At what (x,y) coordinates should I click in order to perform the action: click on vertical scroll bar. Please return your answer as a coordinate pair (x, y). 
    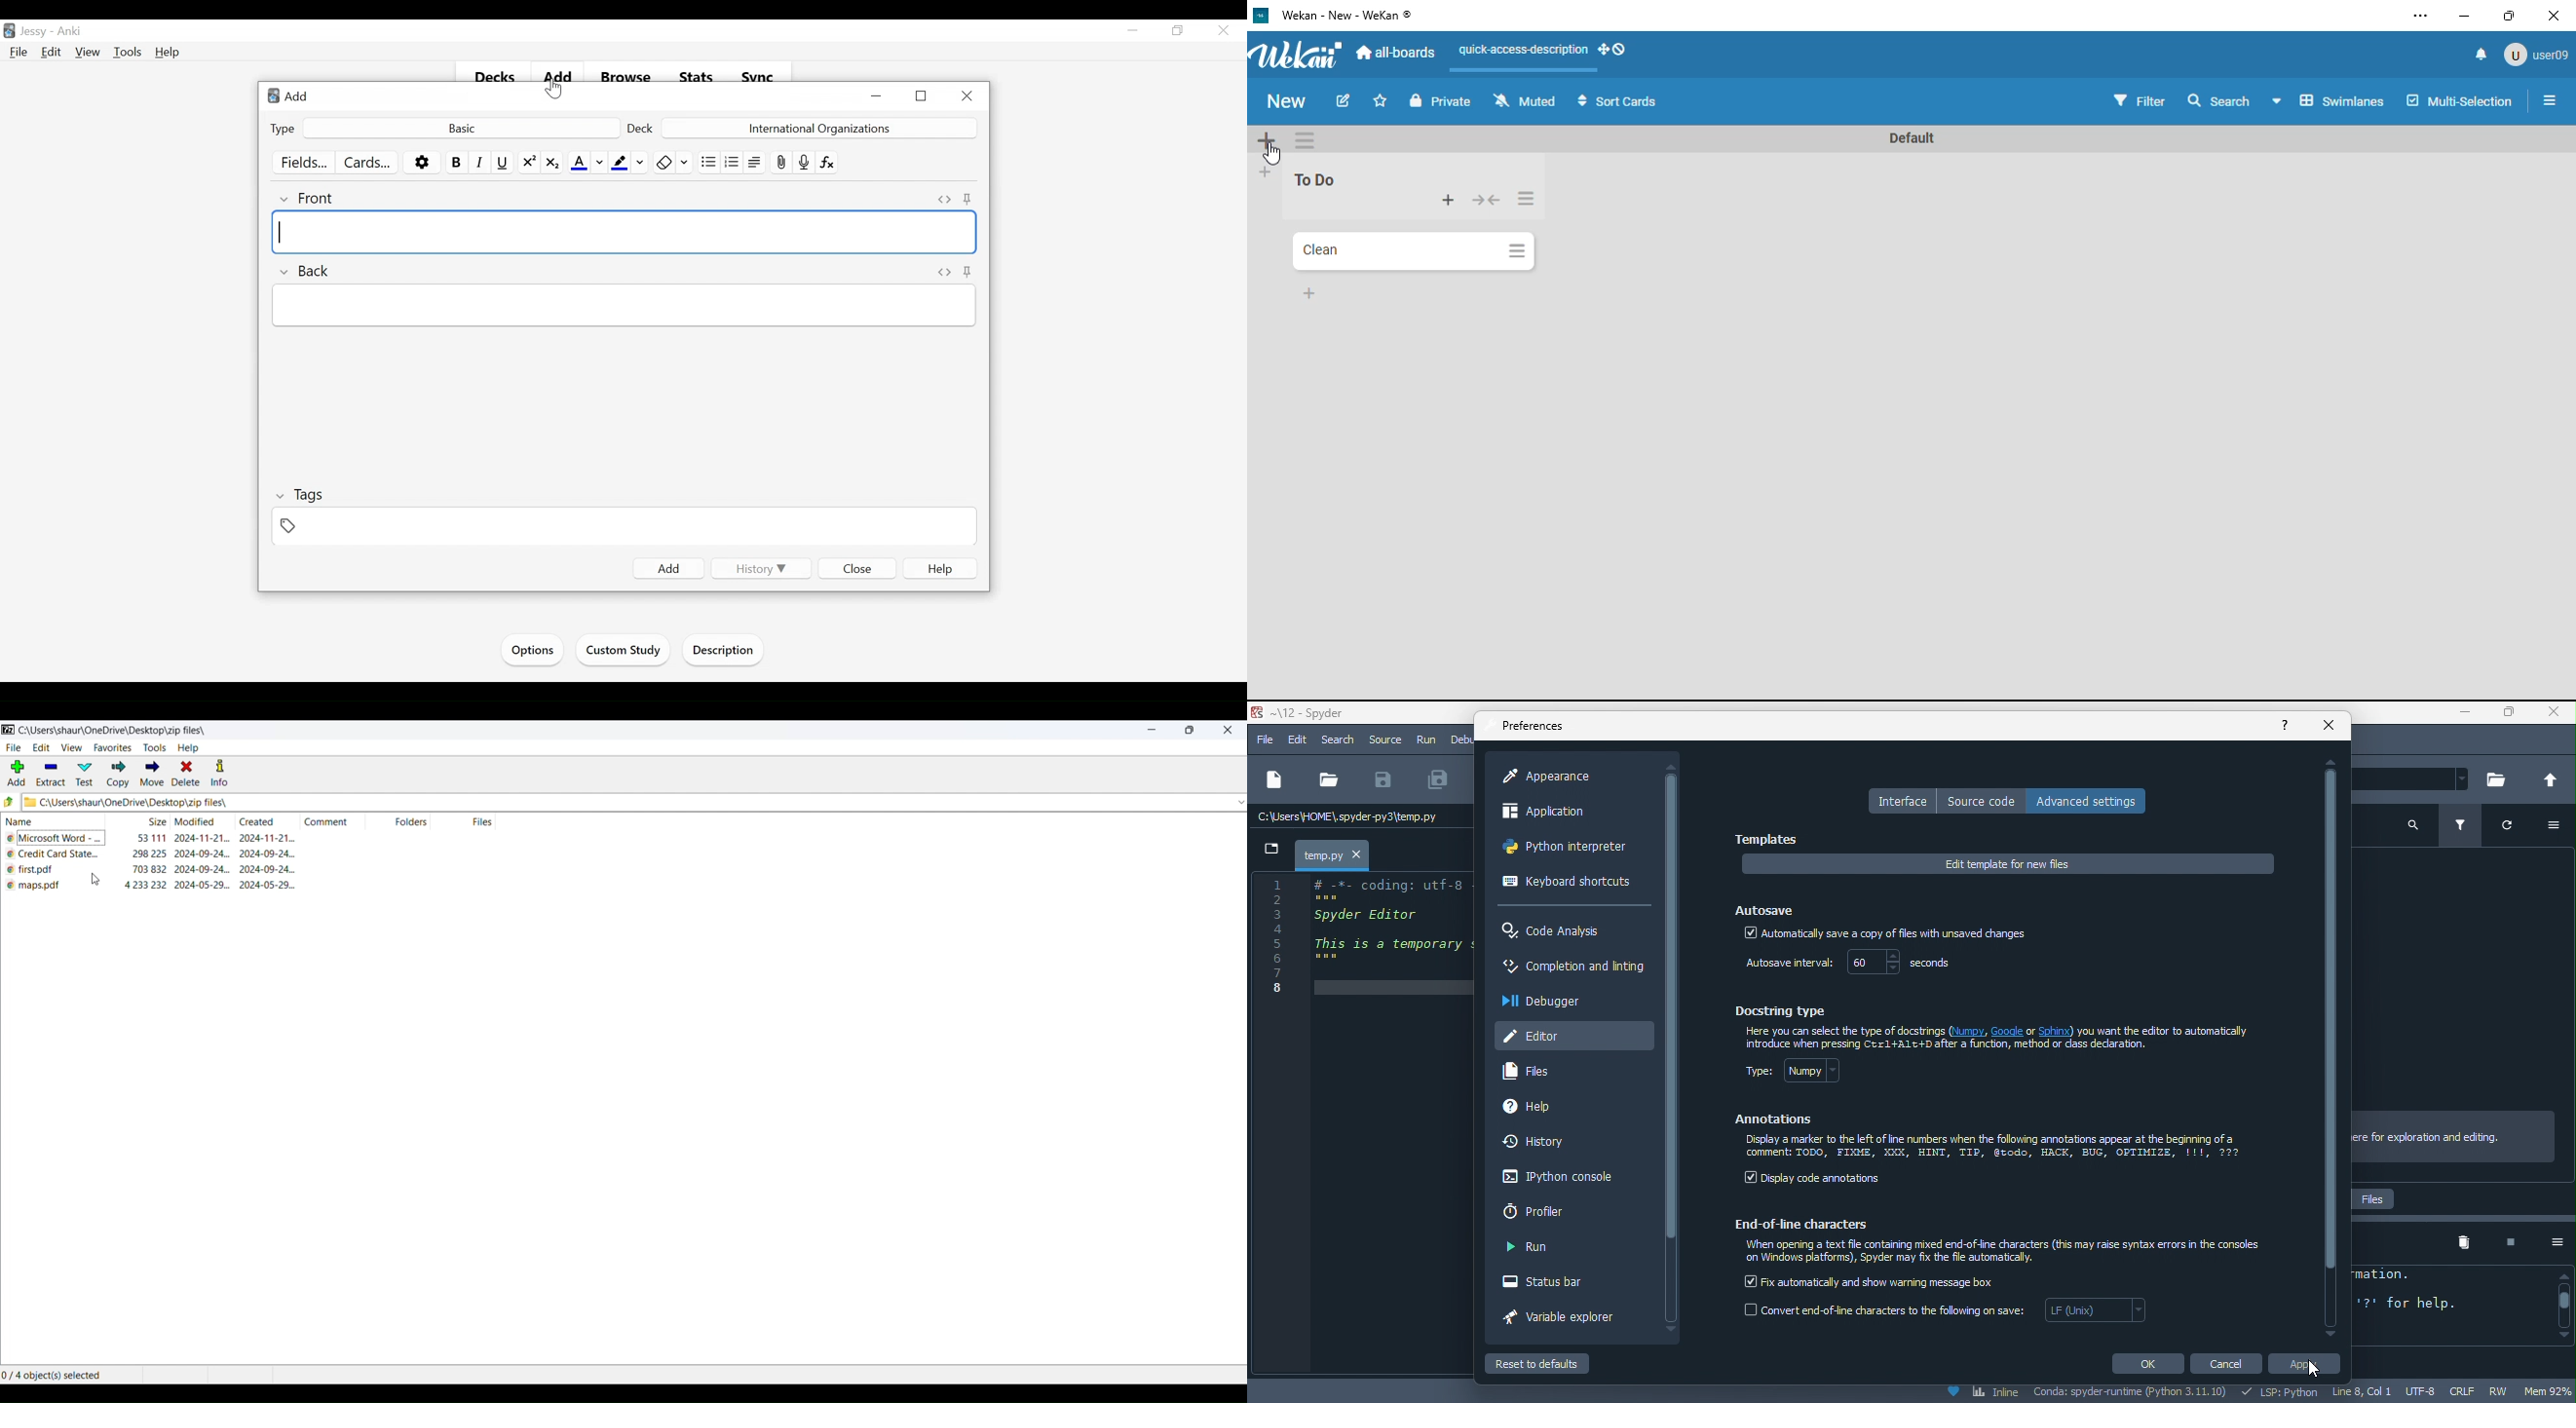
    Looking at the image, I should click on (1672, 1006).